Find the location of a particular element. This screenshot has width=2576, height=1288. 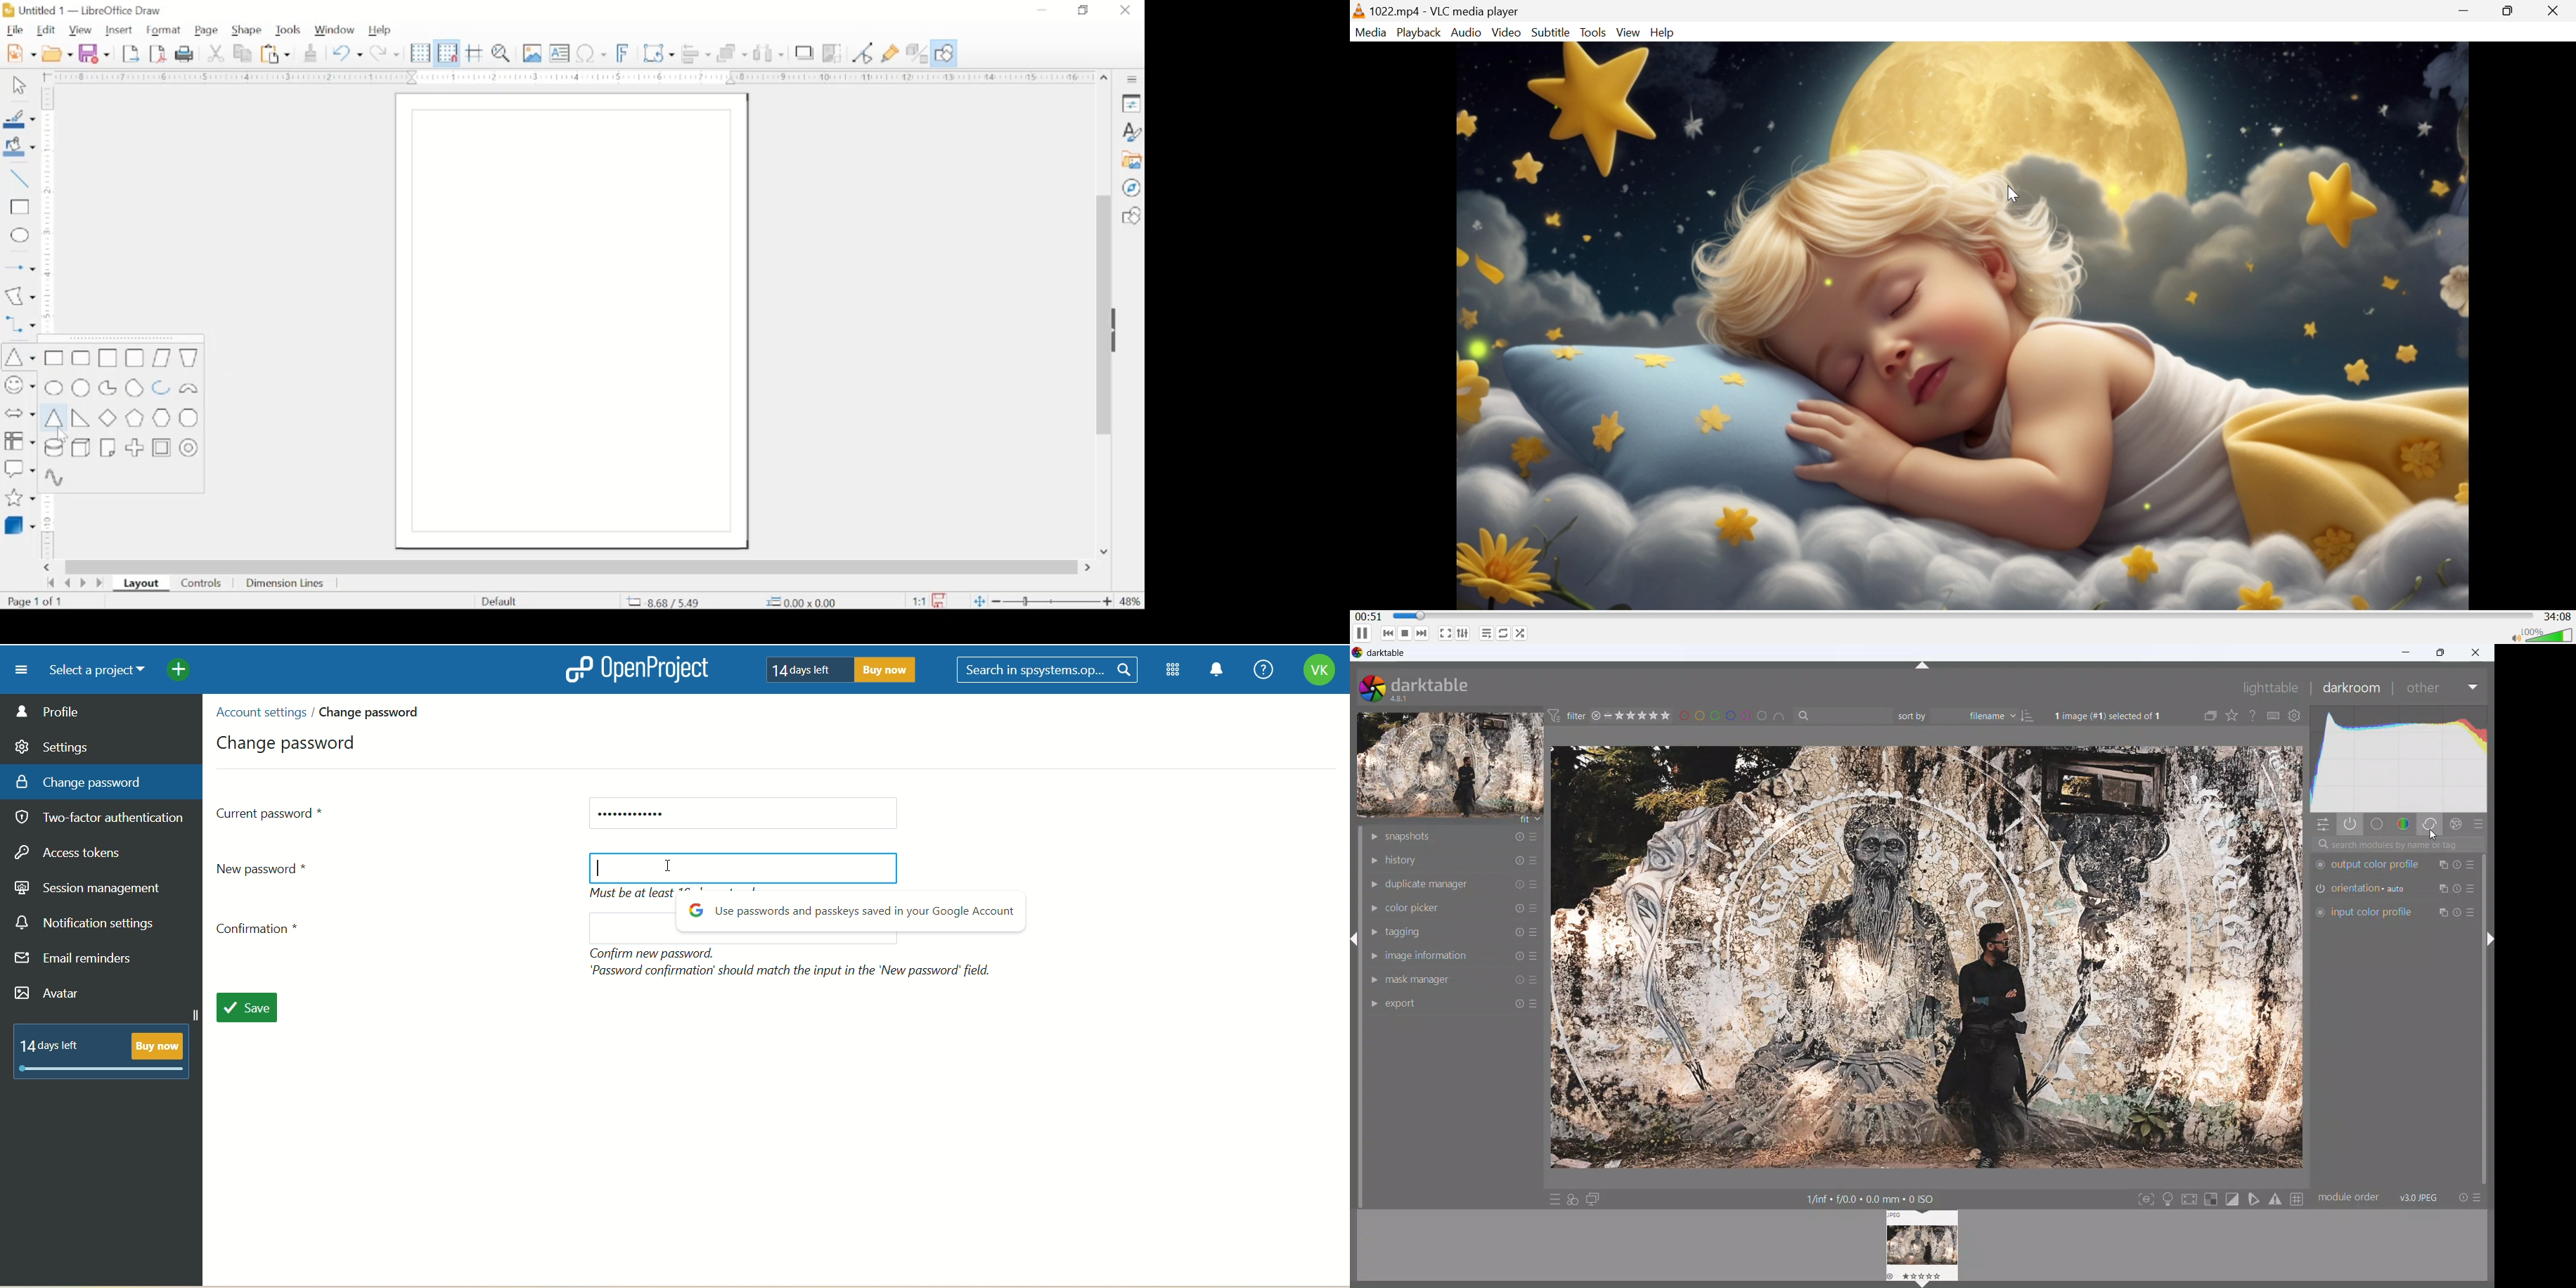

blank canvas is located at coordinates (571, 321).